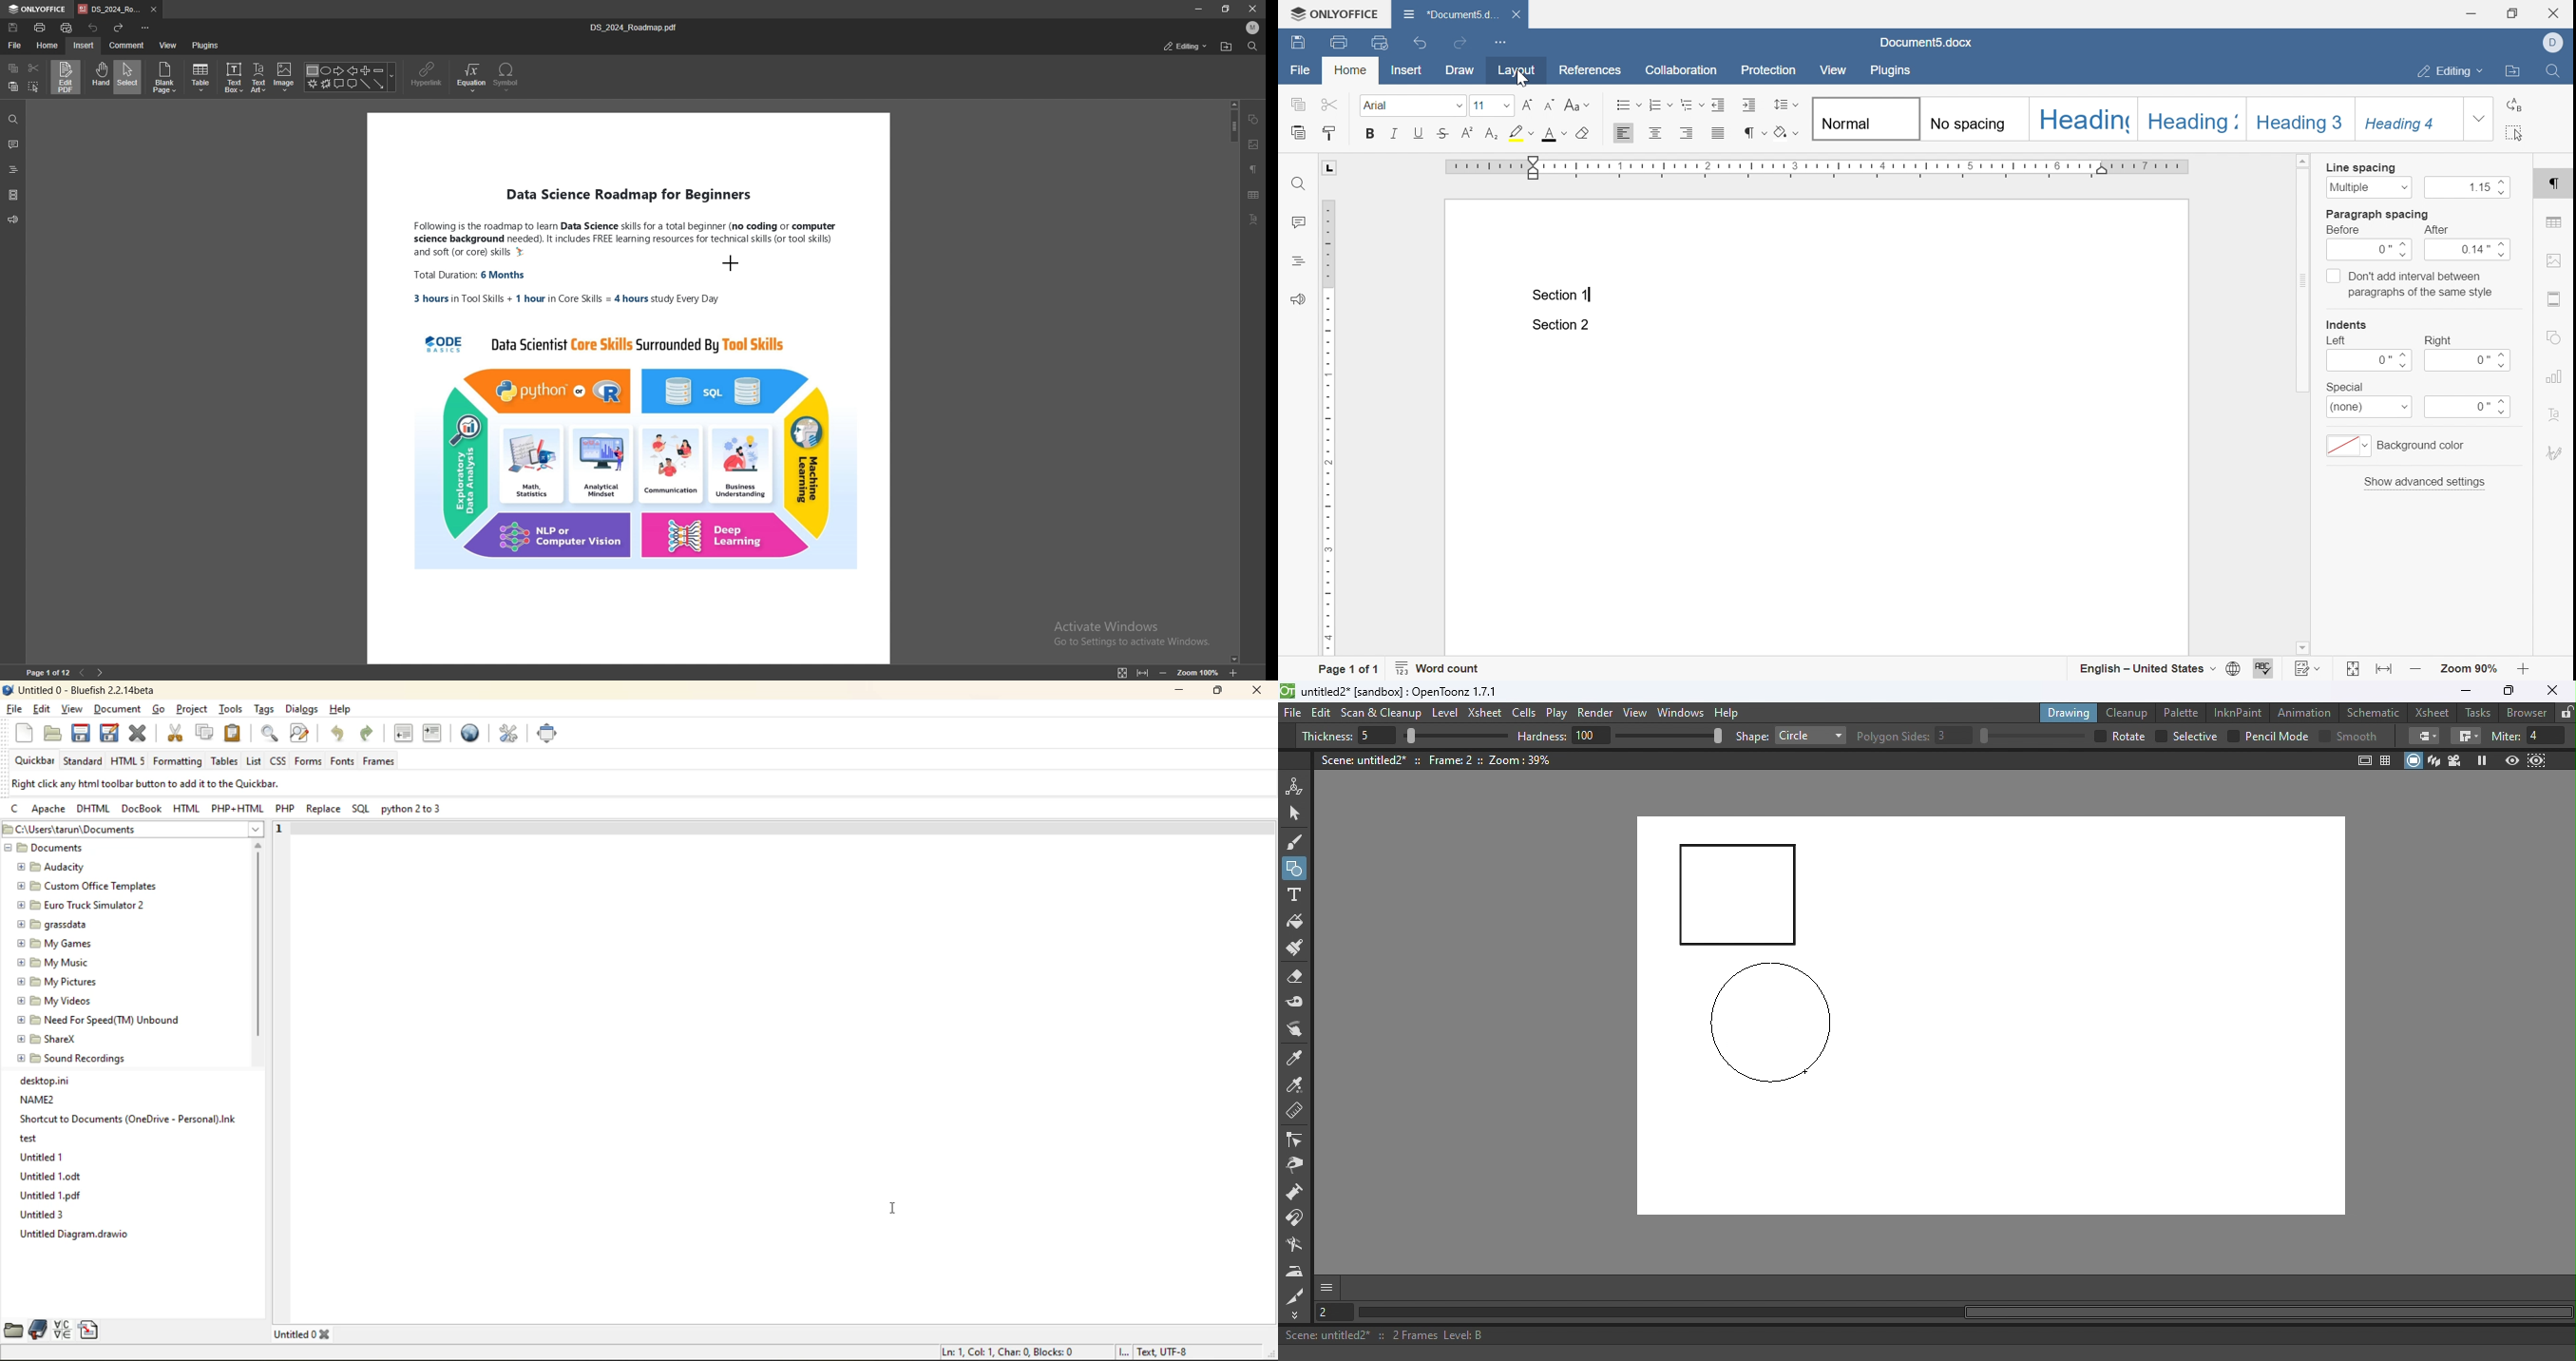 This screenshot has width=2576, height=1372. What do you see at coordinates (1479, 106) in the screenshot?
I see `font size` at bounding box center [1479, 106].